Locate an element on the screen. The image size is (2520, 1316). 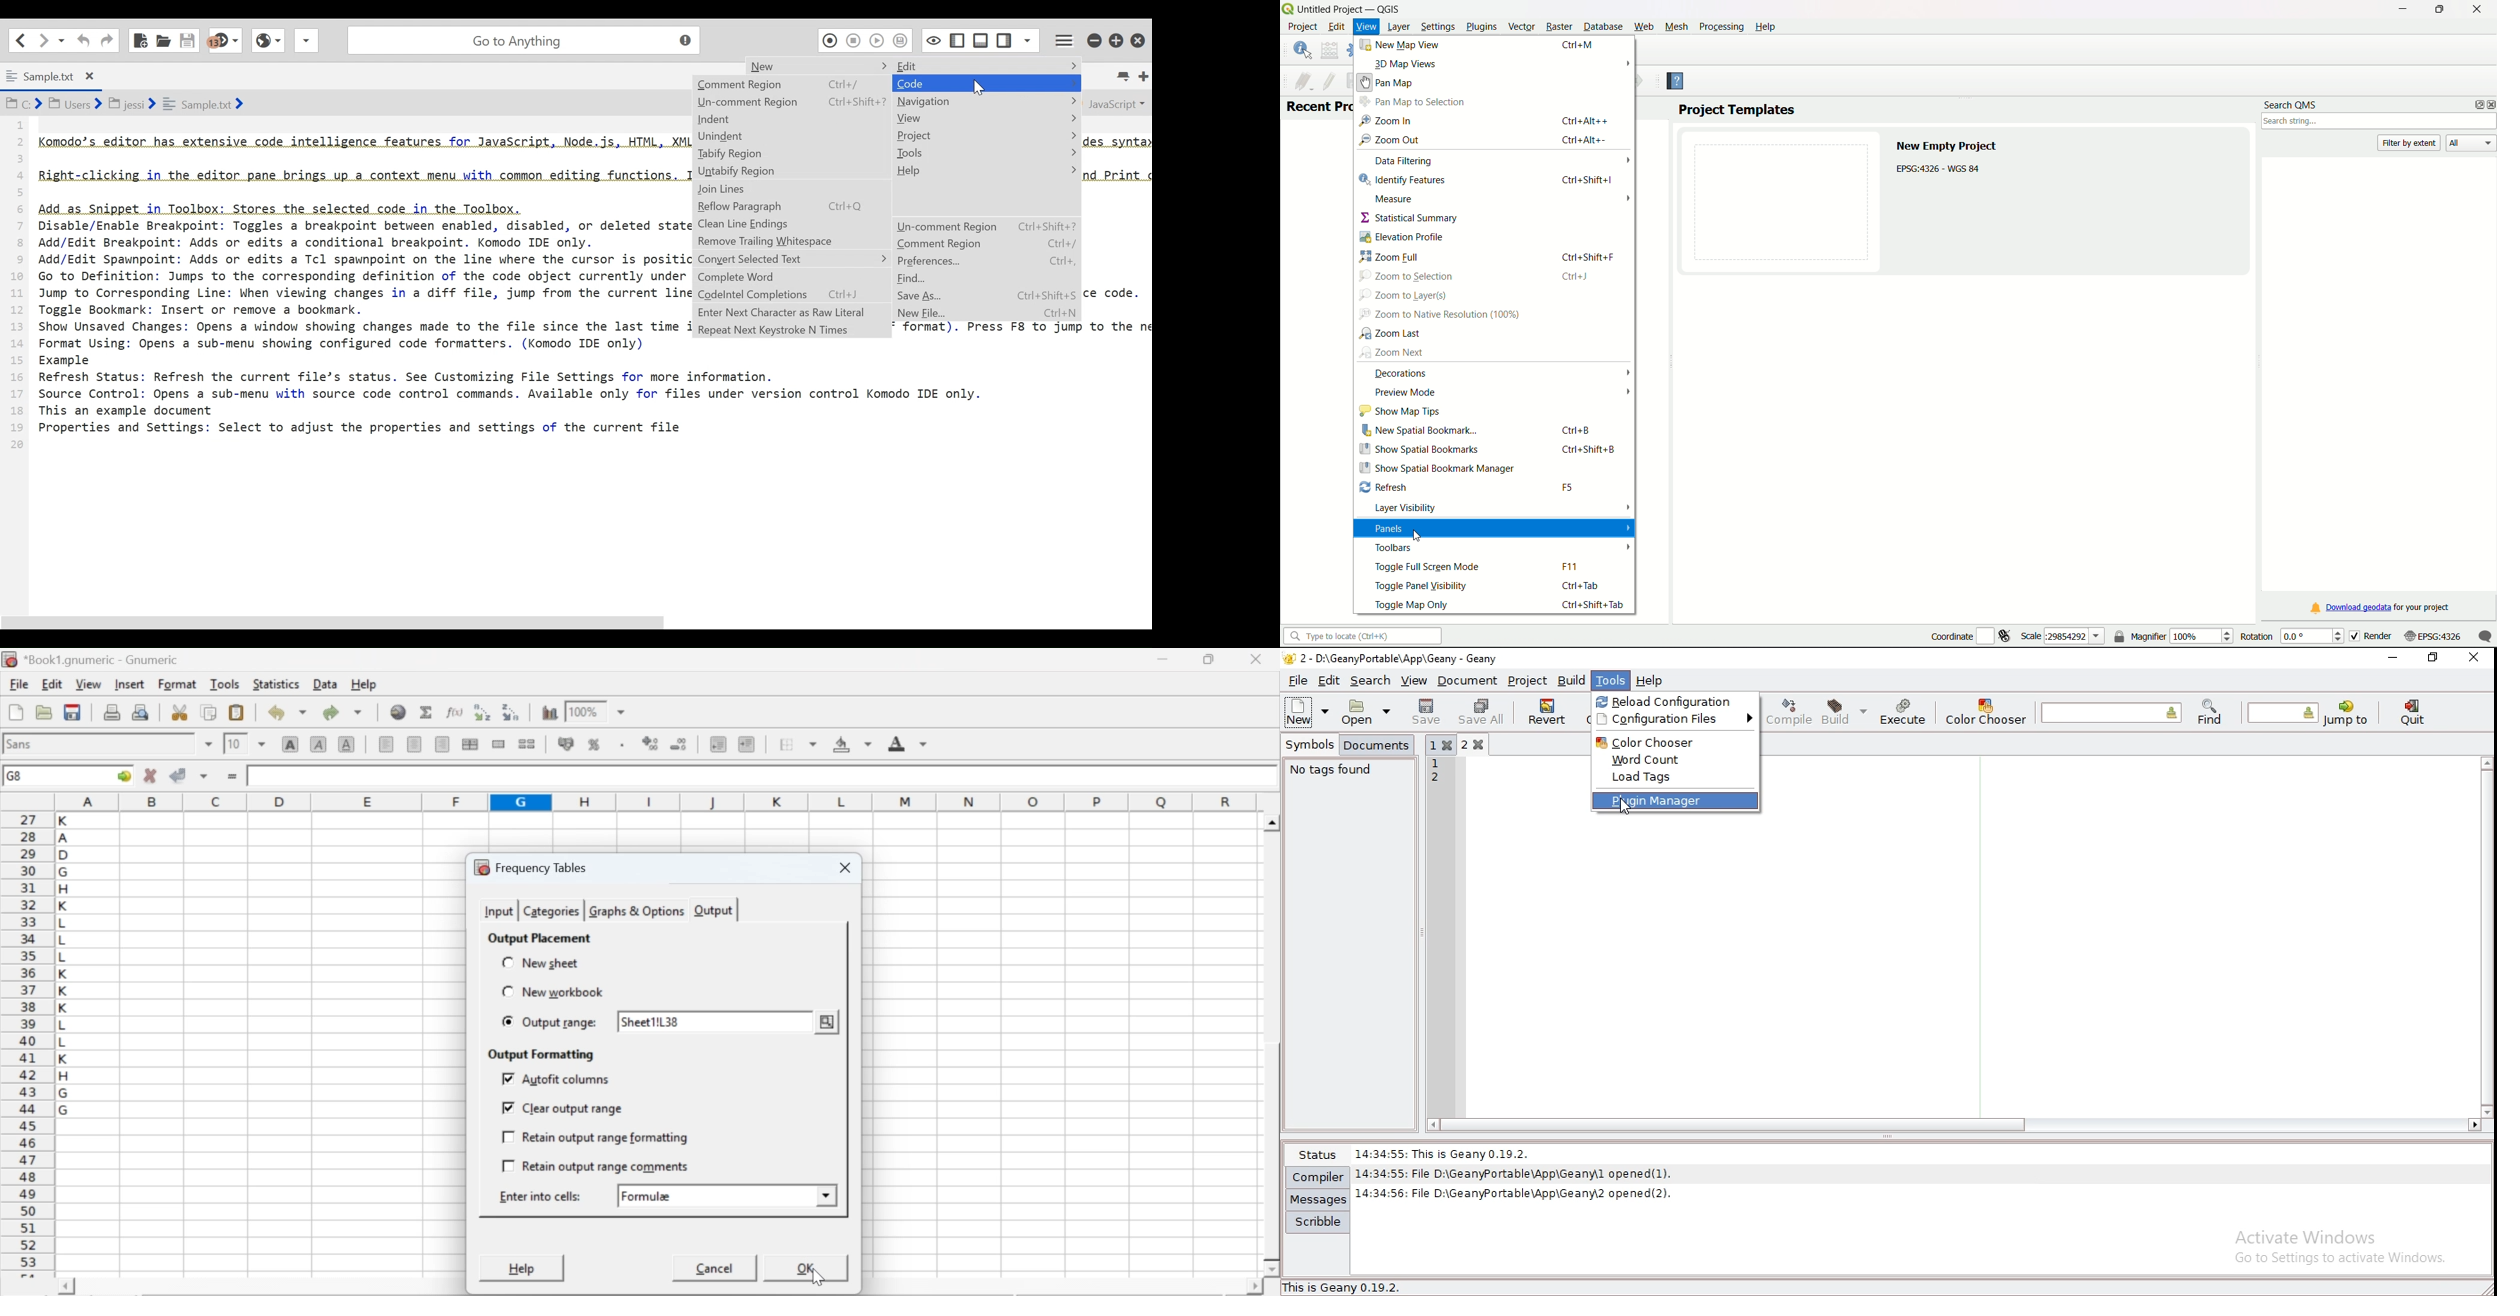
Convert Selected Text is located at coordinates (793, 258).